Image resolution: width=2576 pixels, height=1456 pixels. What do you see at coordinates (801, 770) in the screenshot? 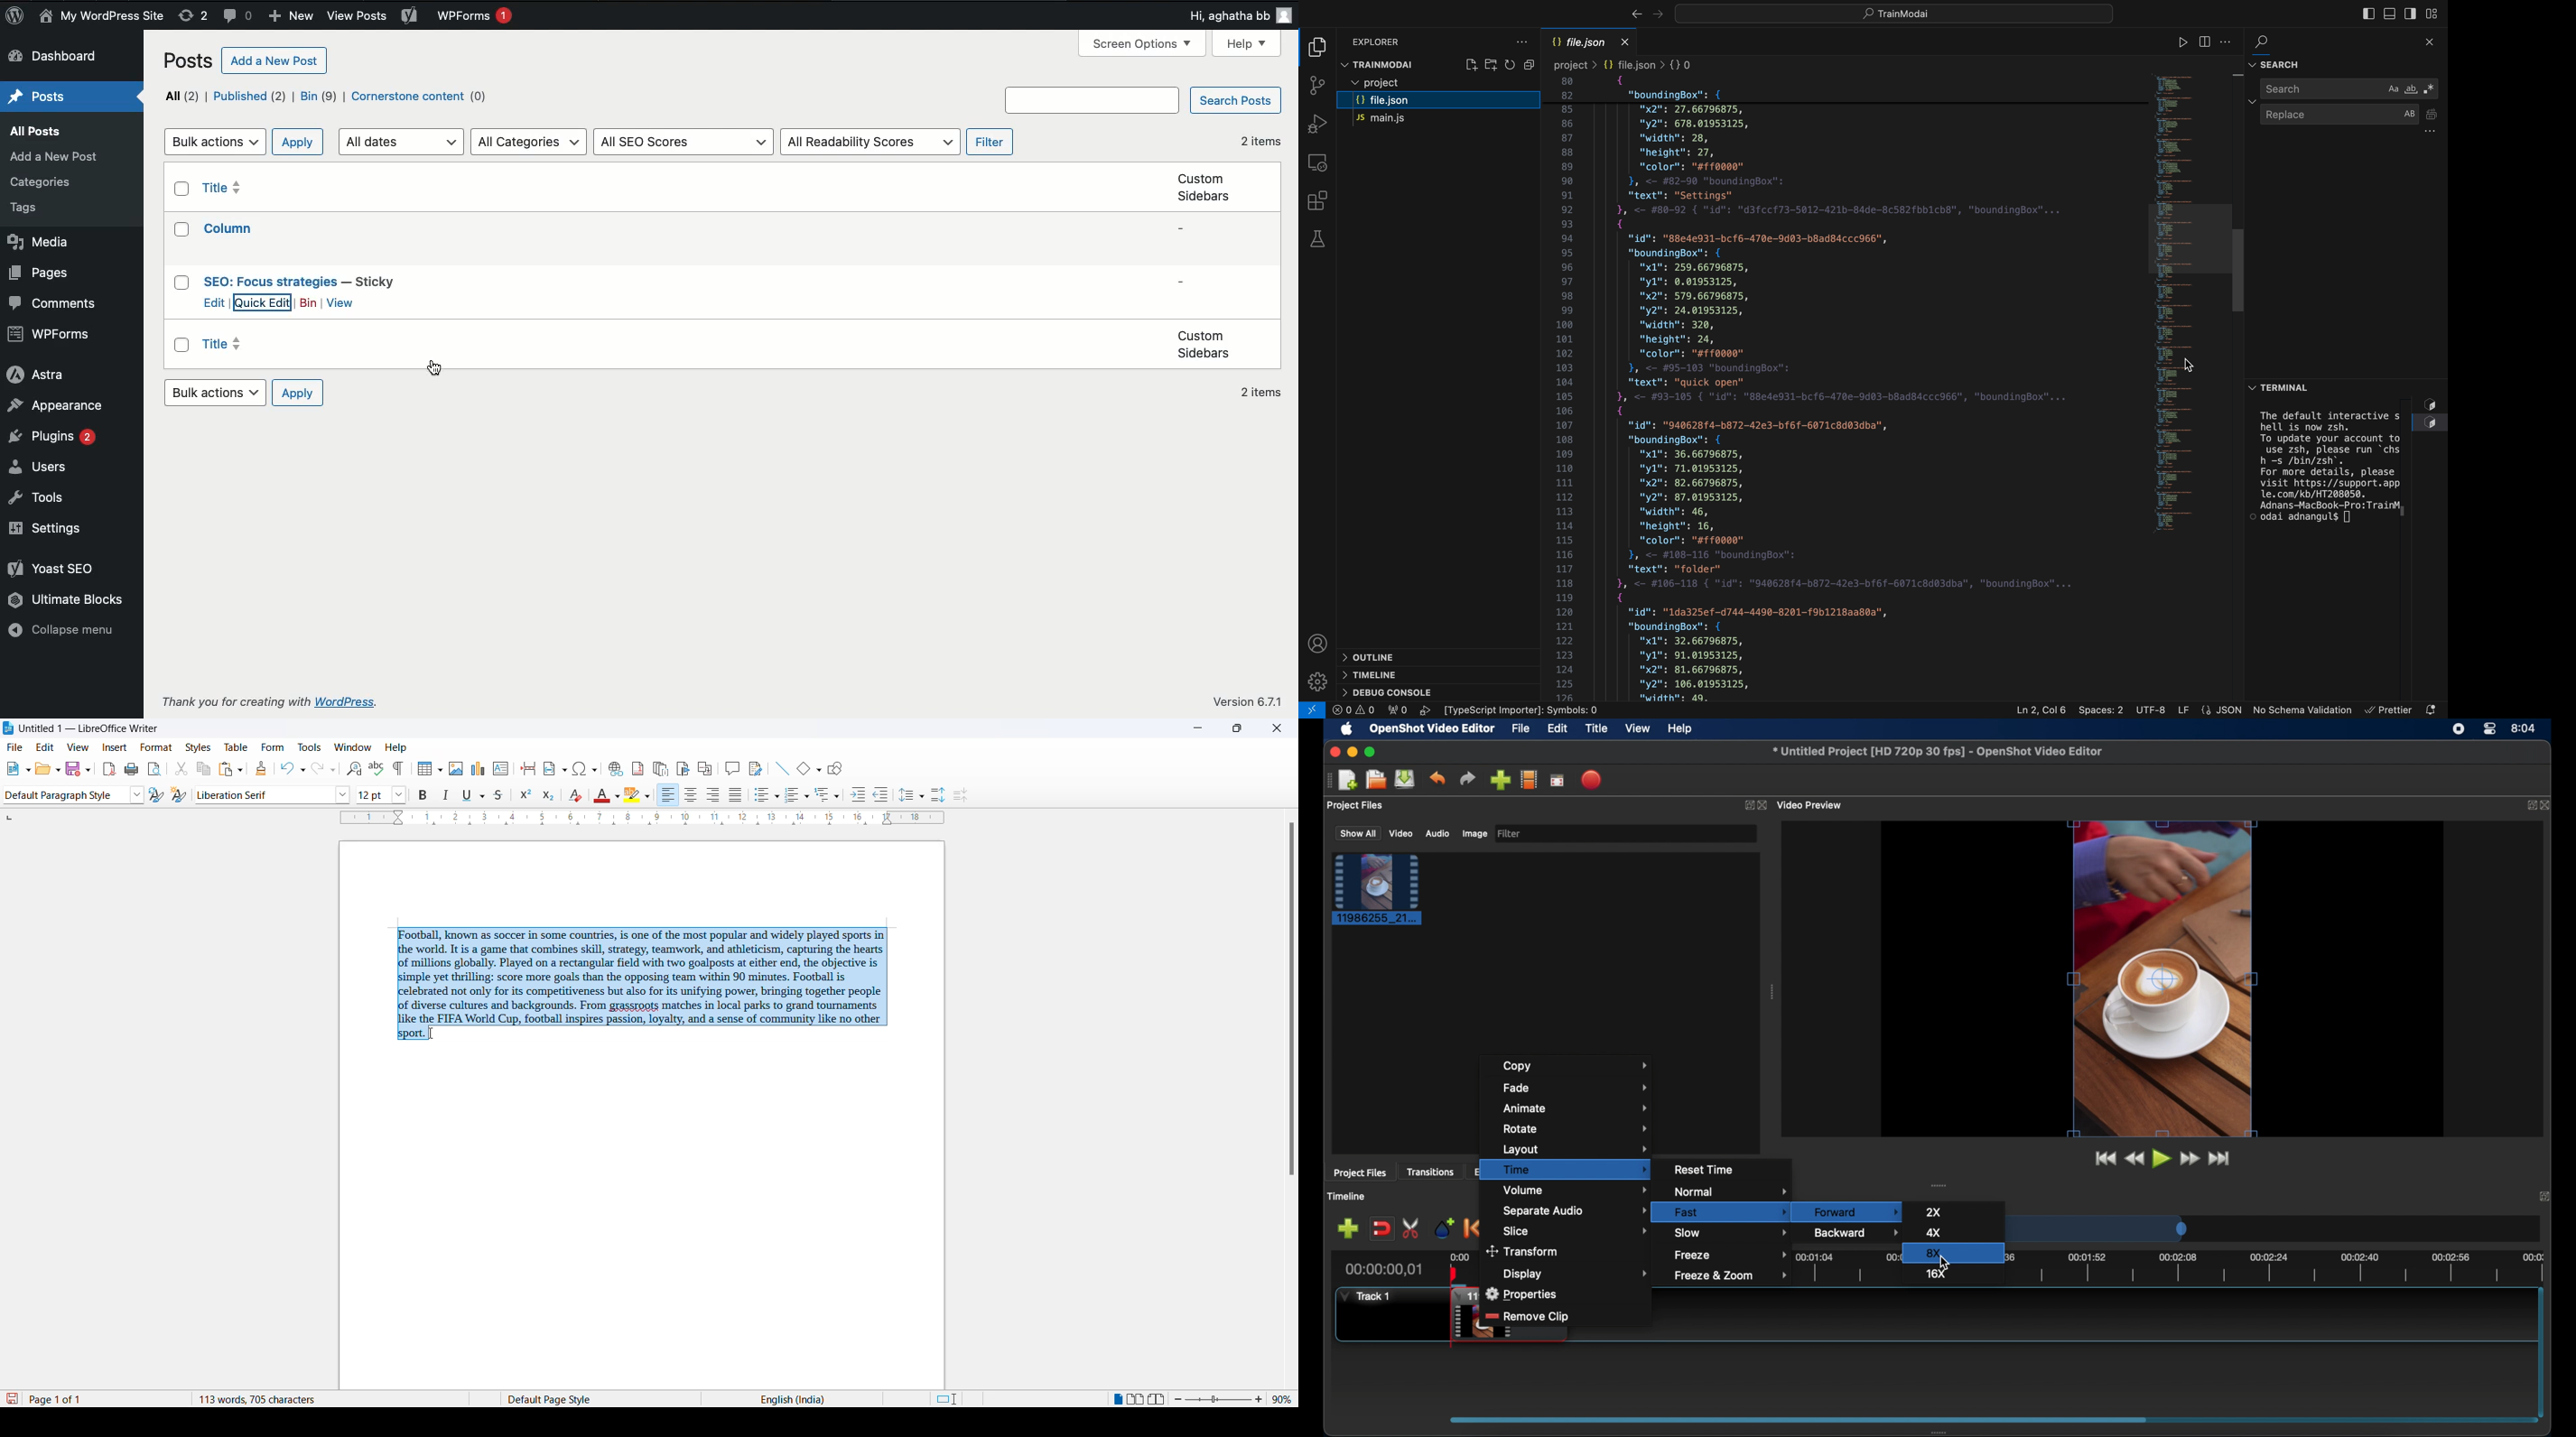
I see `basic shapes` at bounding box center [801, 770].